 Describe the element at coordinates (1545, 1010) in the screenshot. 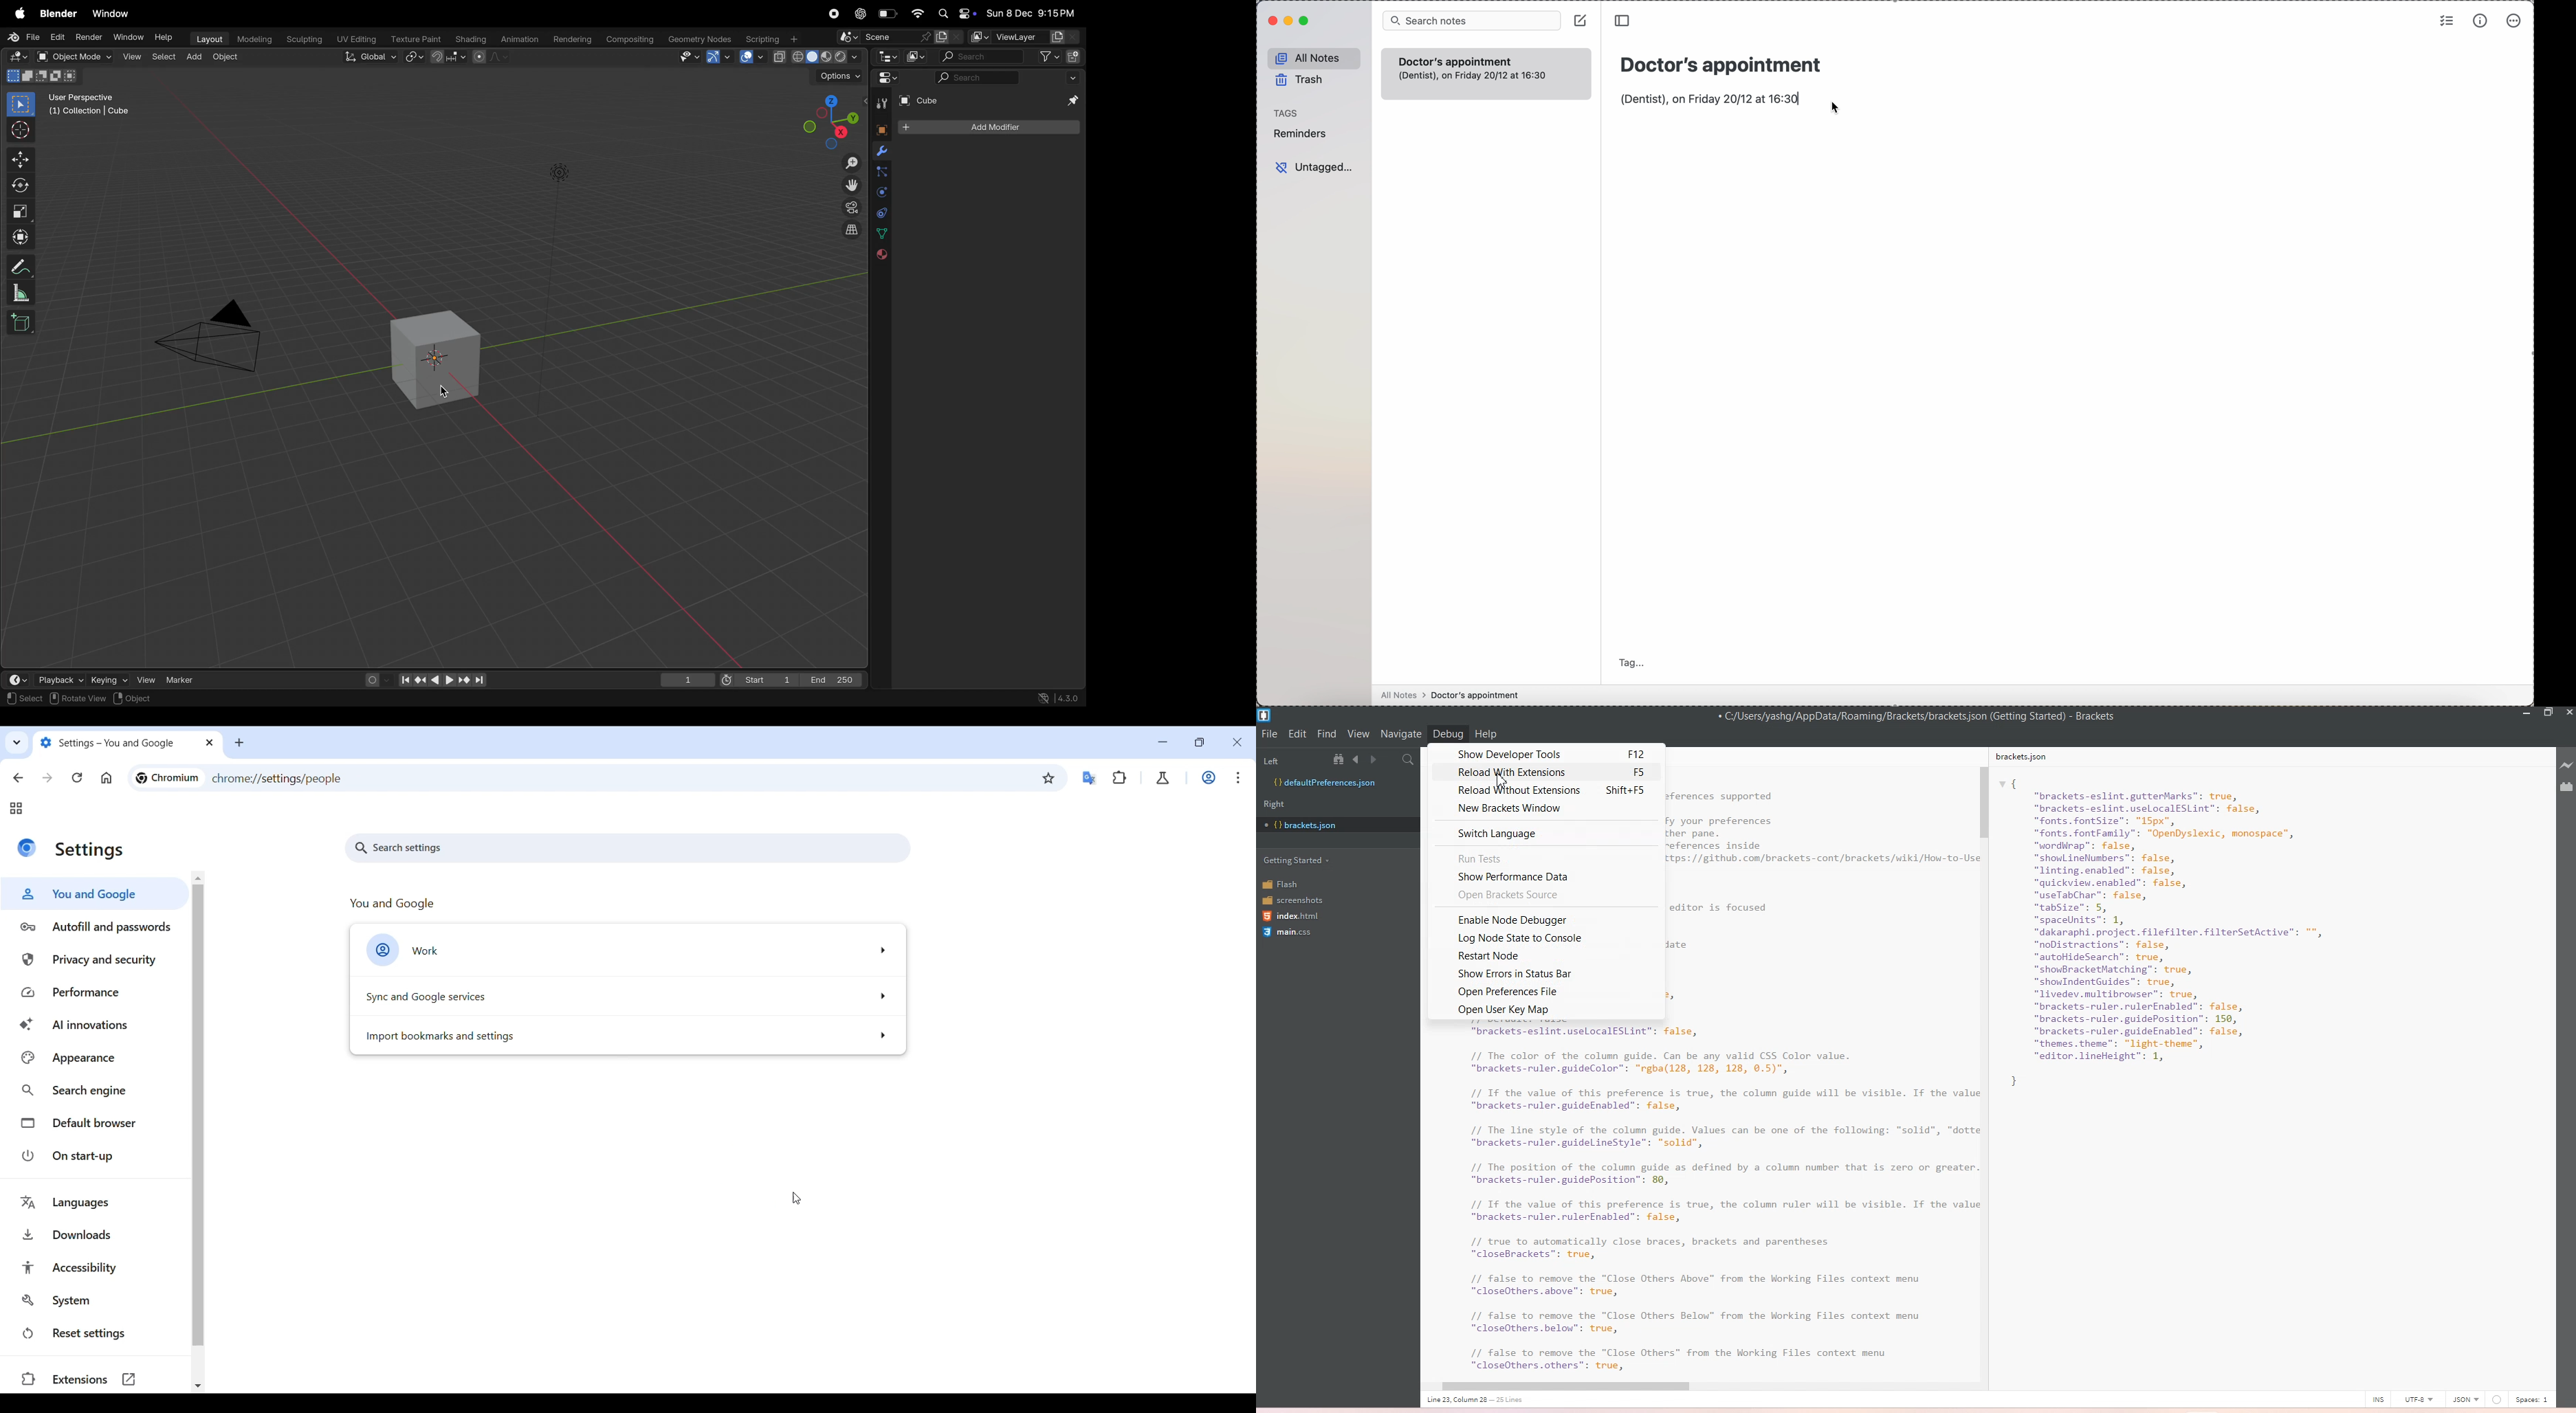

I see `Open user key map` at that location.